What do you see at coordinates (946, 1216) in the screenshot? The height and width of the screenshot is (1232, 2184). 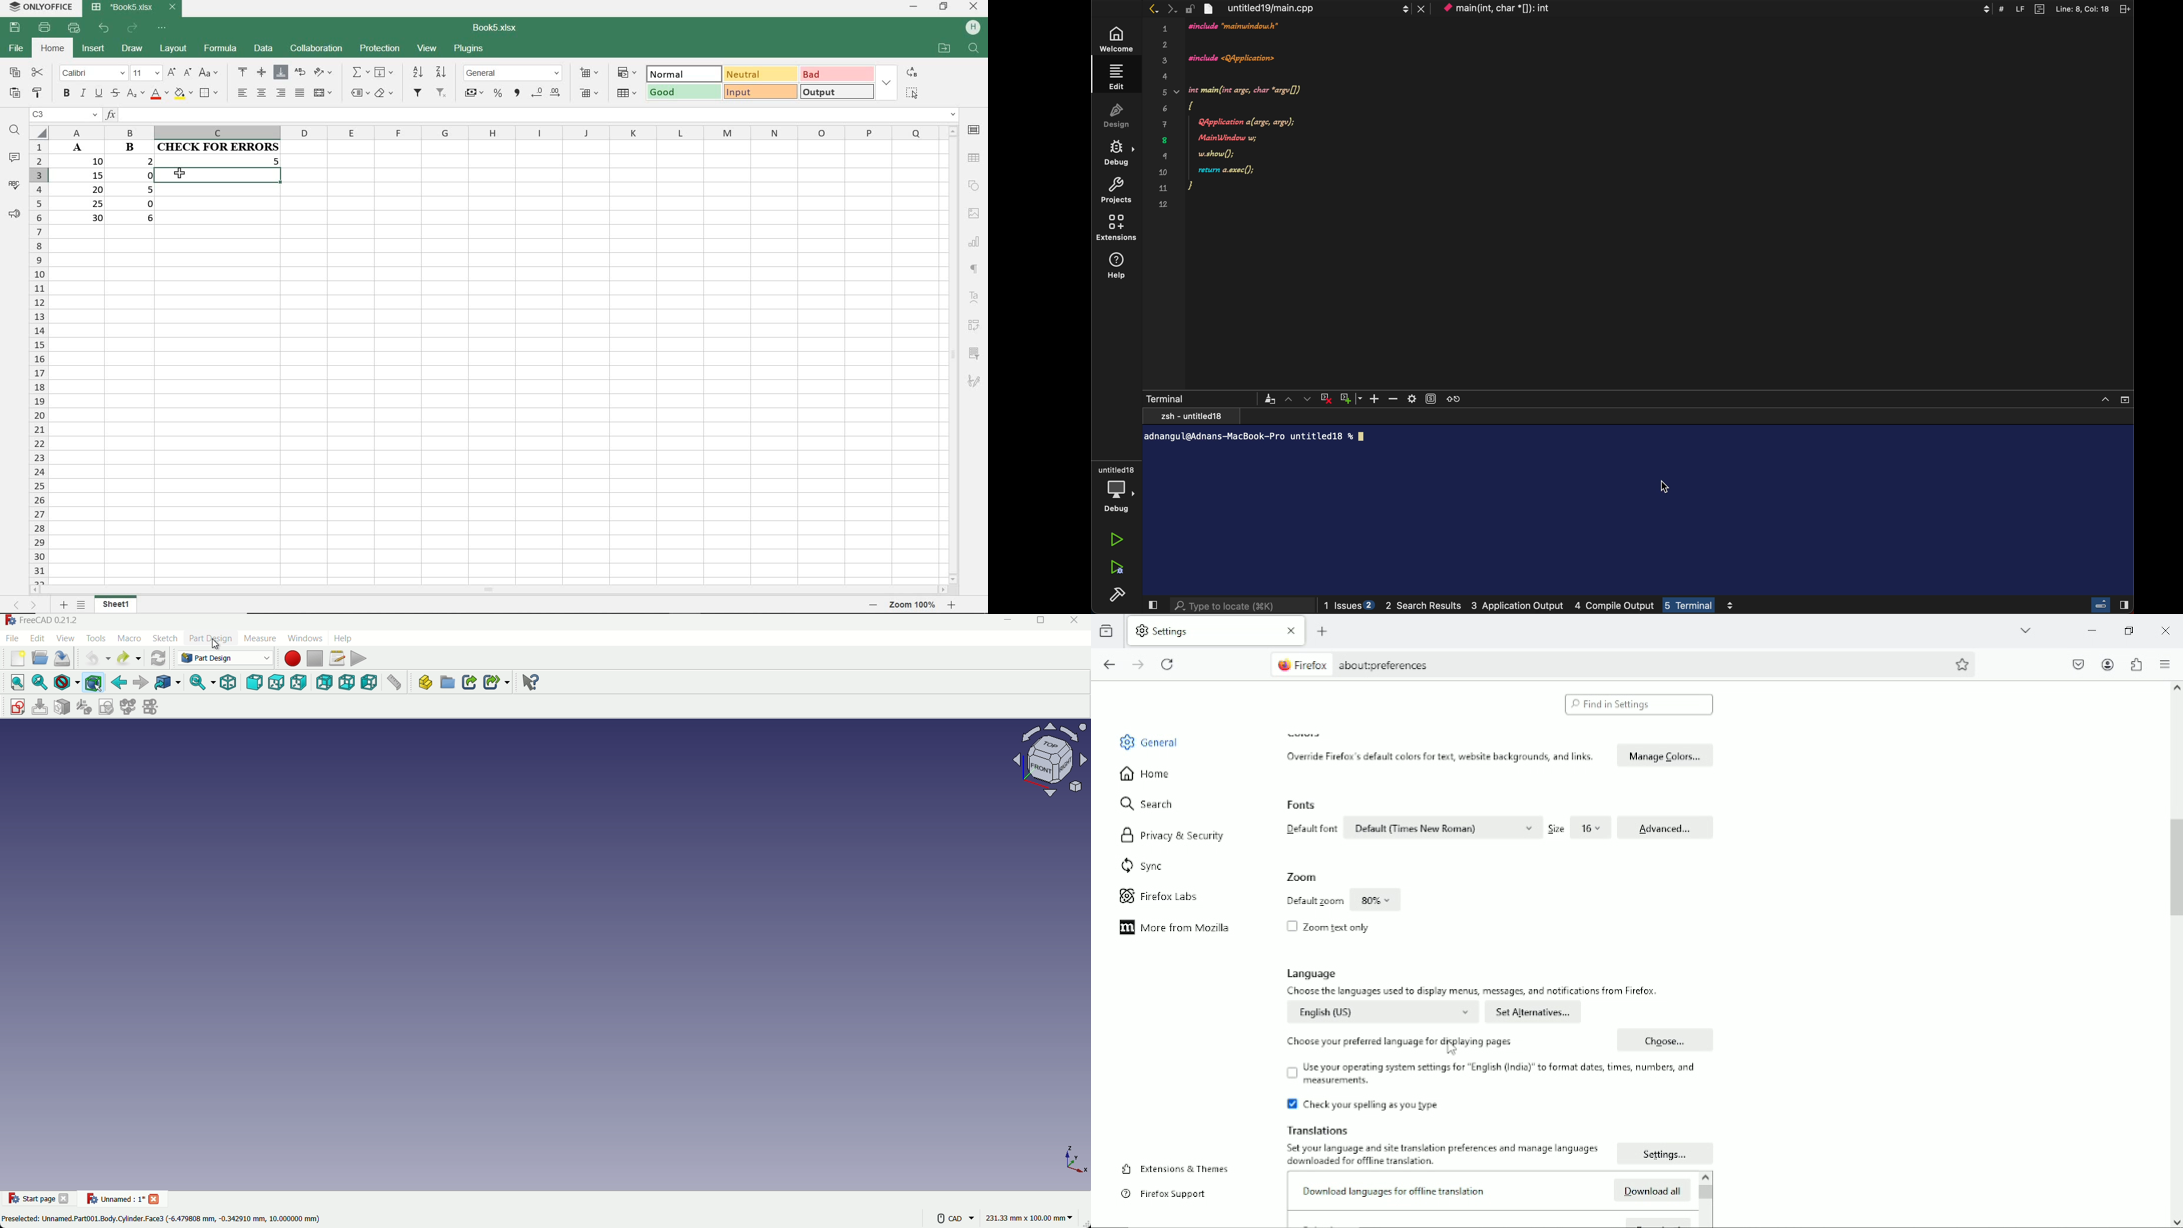 I see `more settings` at bounding box center [946, 1216].